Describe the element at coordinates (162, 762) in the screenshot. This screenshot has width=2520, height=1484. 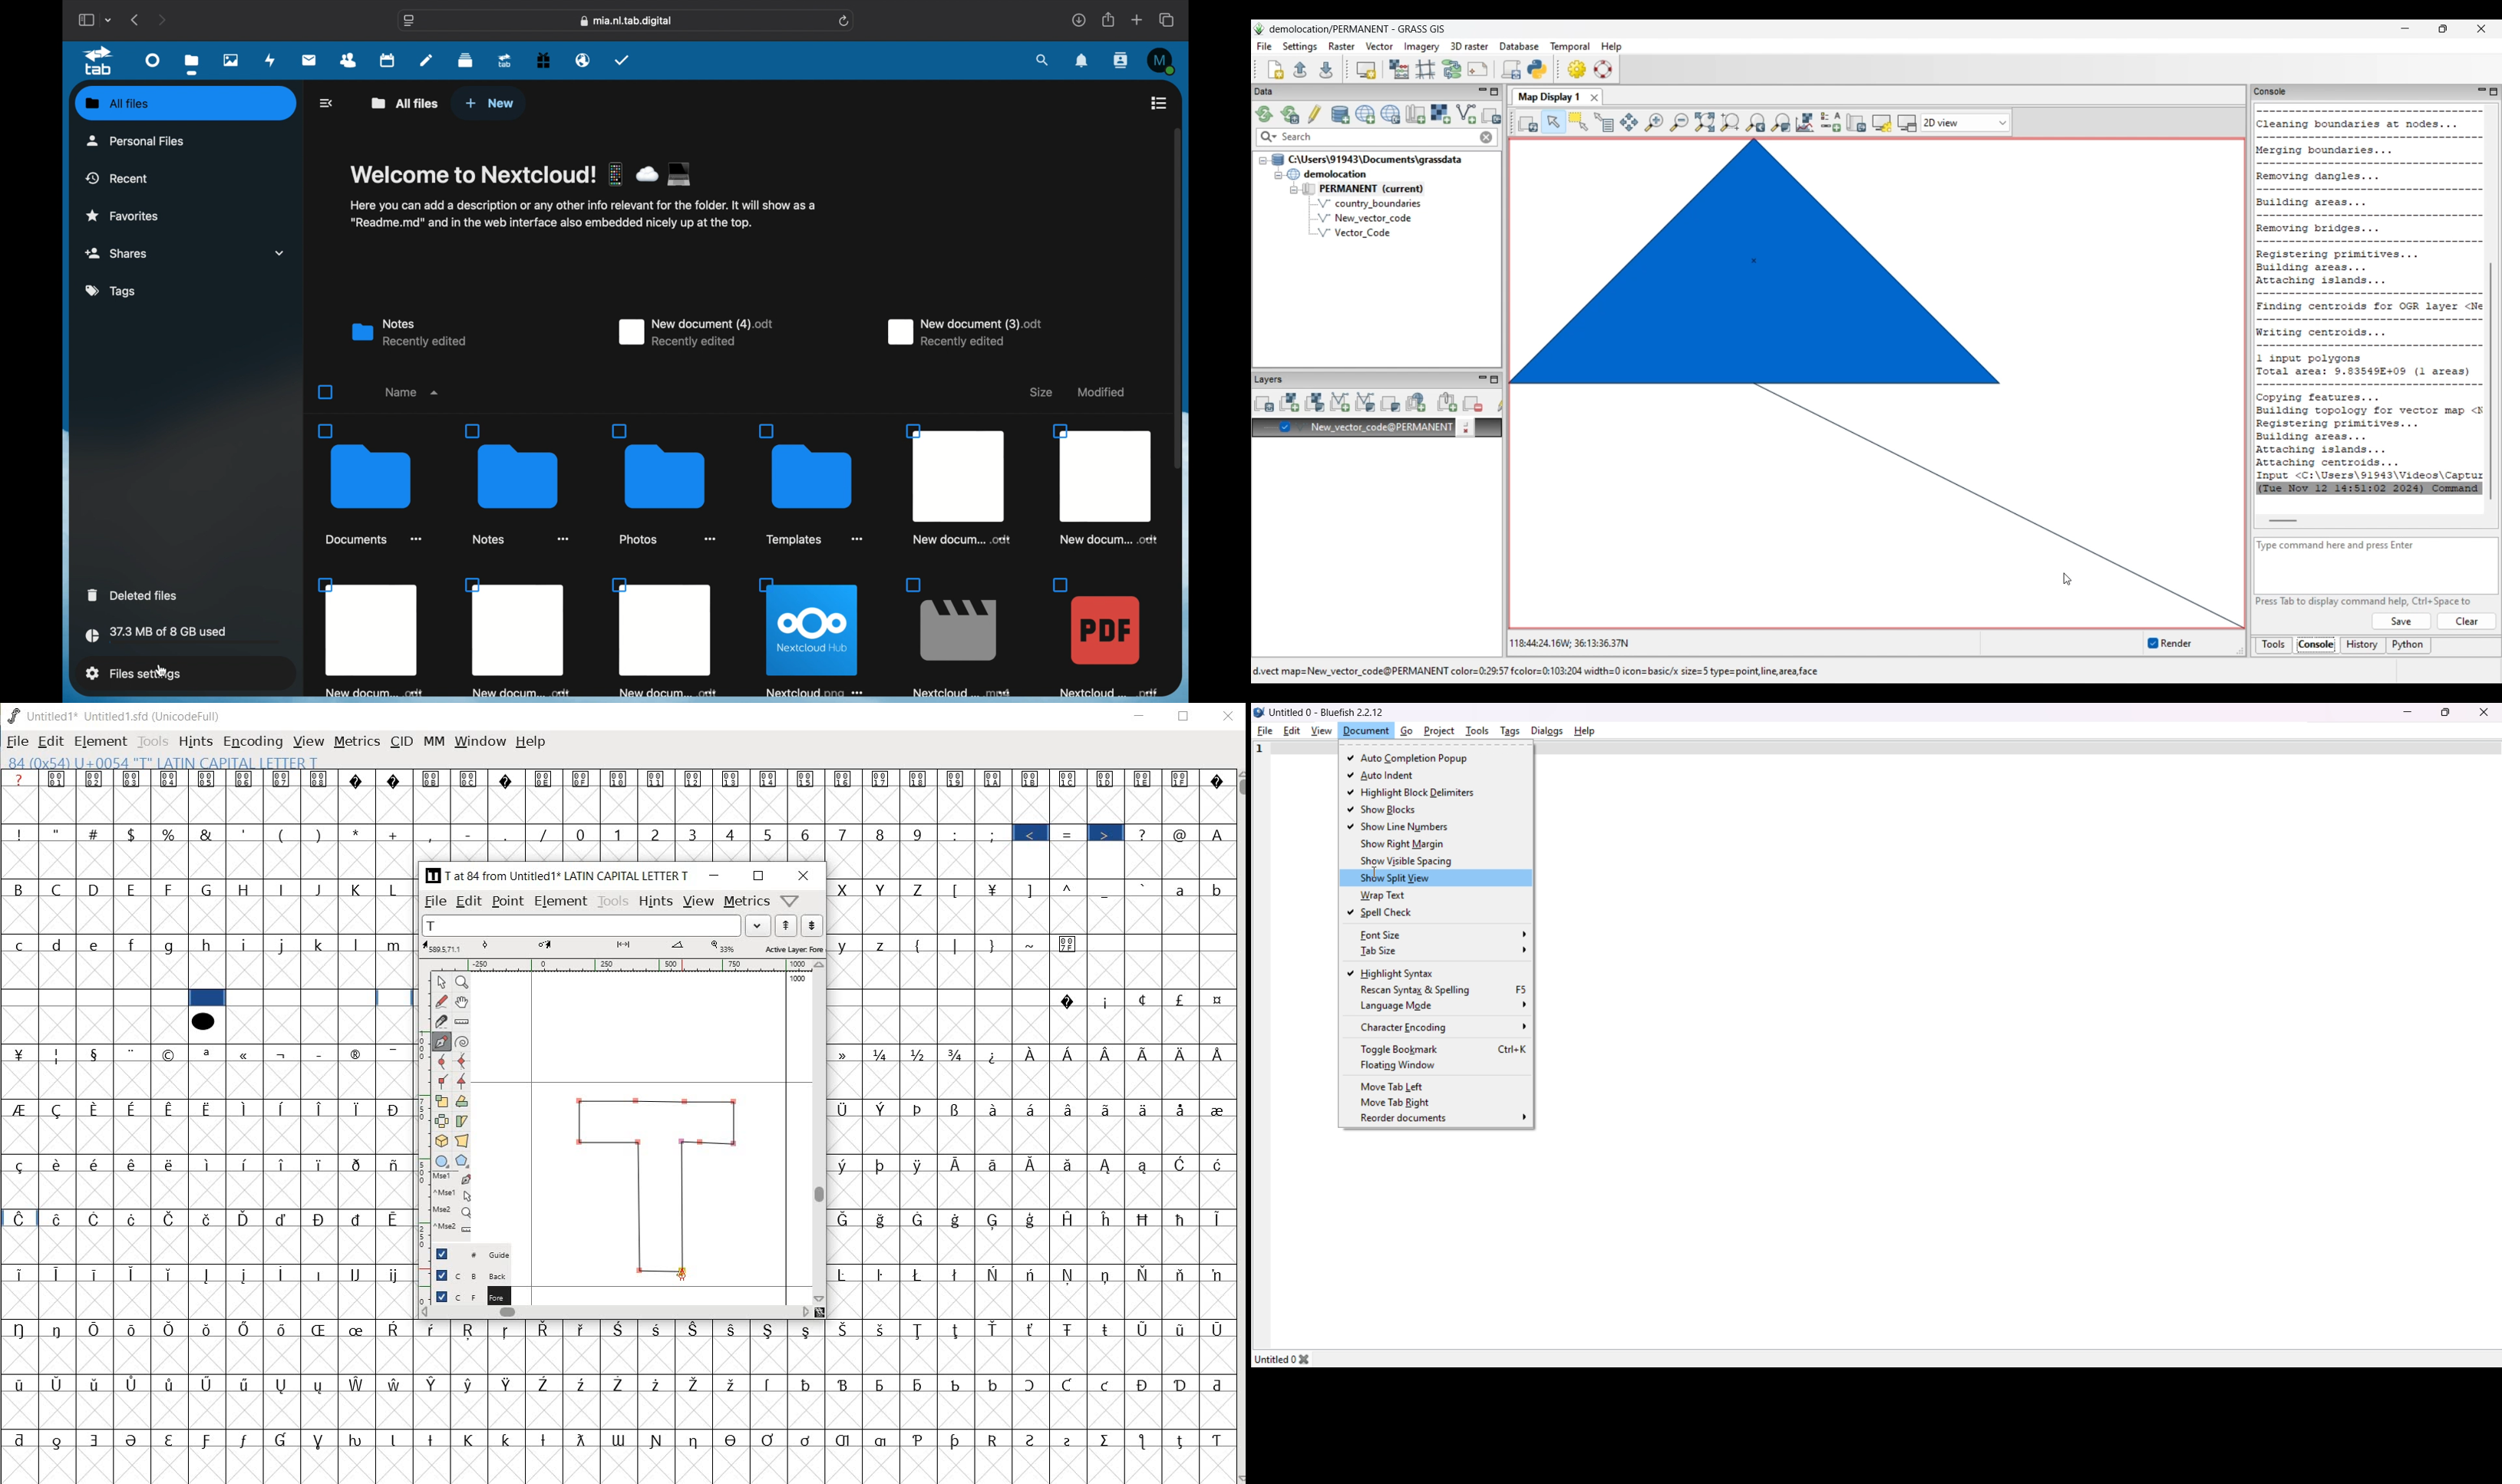
I see `glyph info` at that location.